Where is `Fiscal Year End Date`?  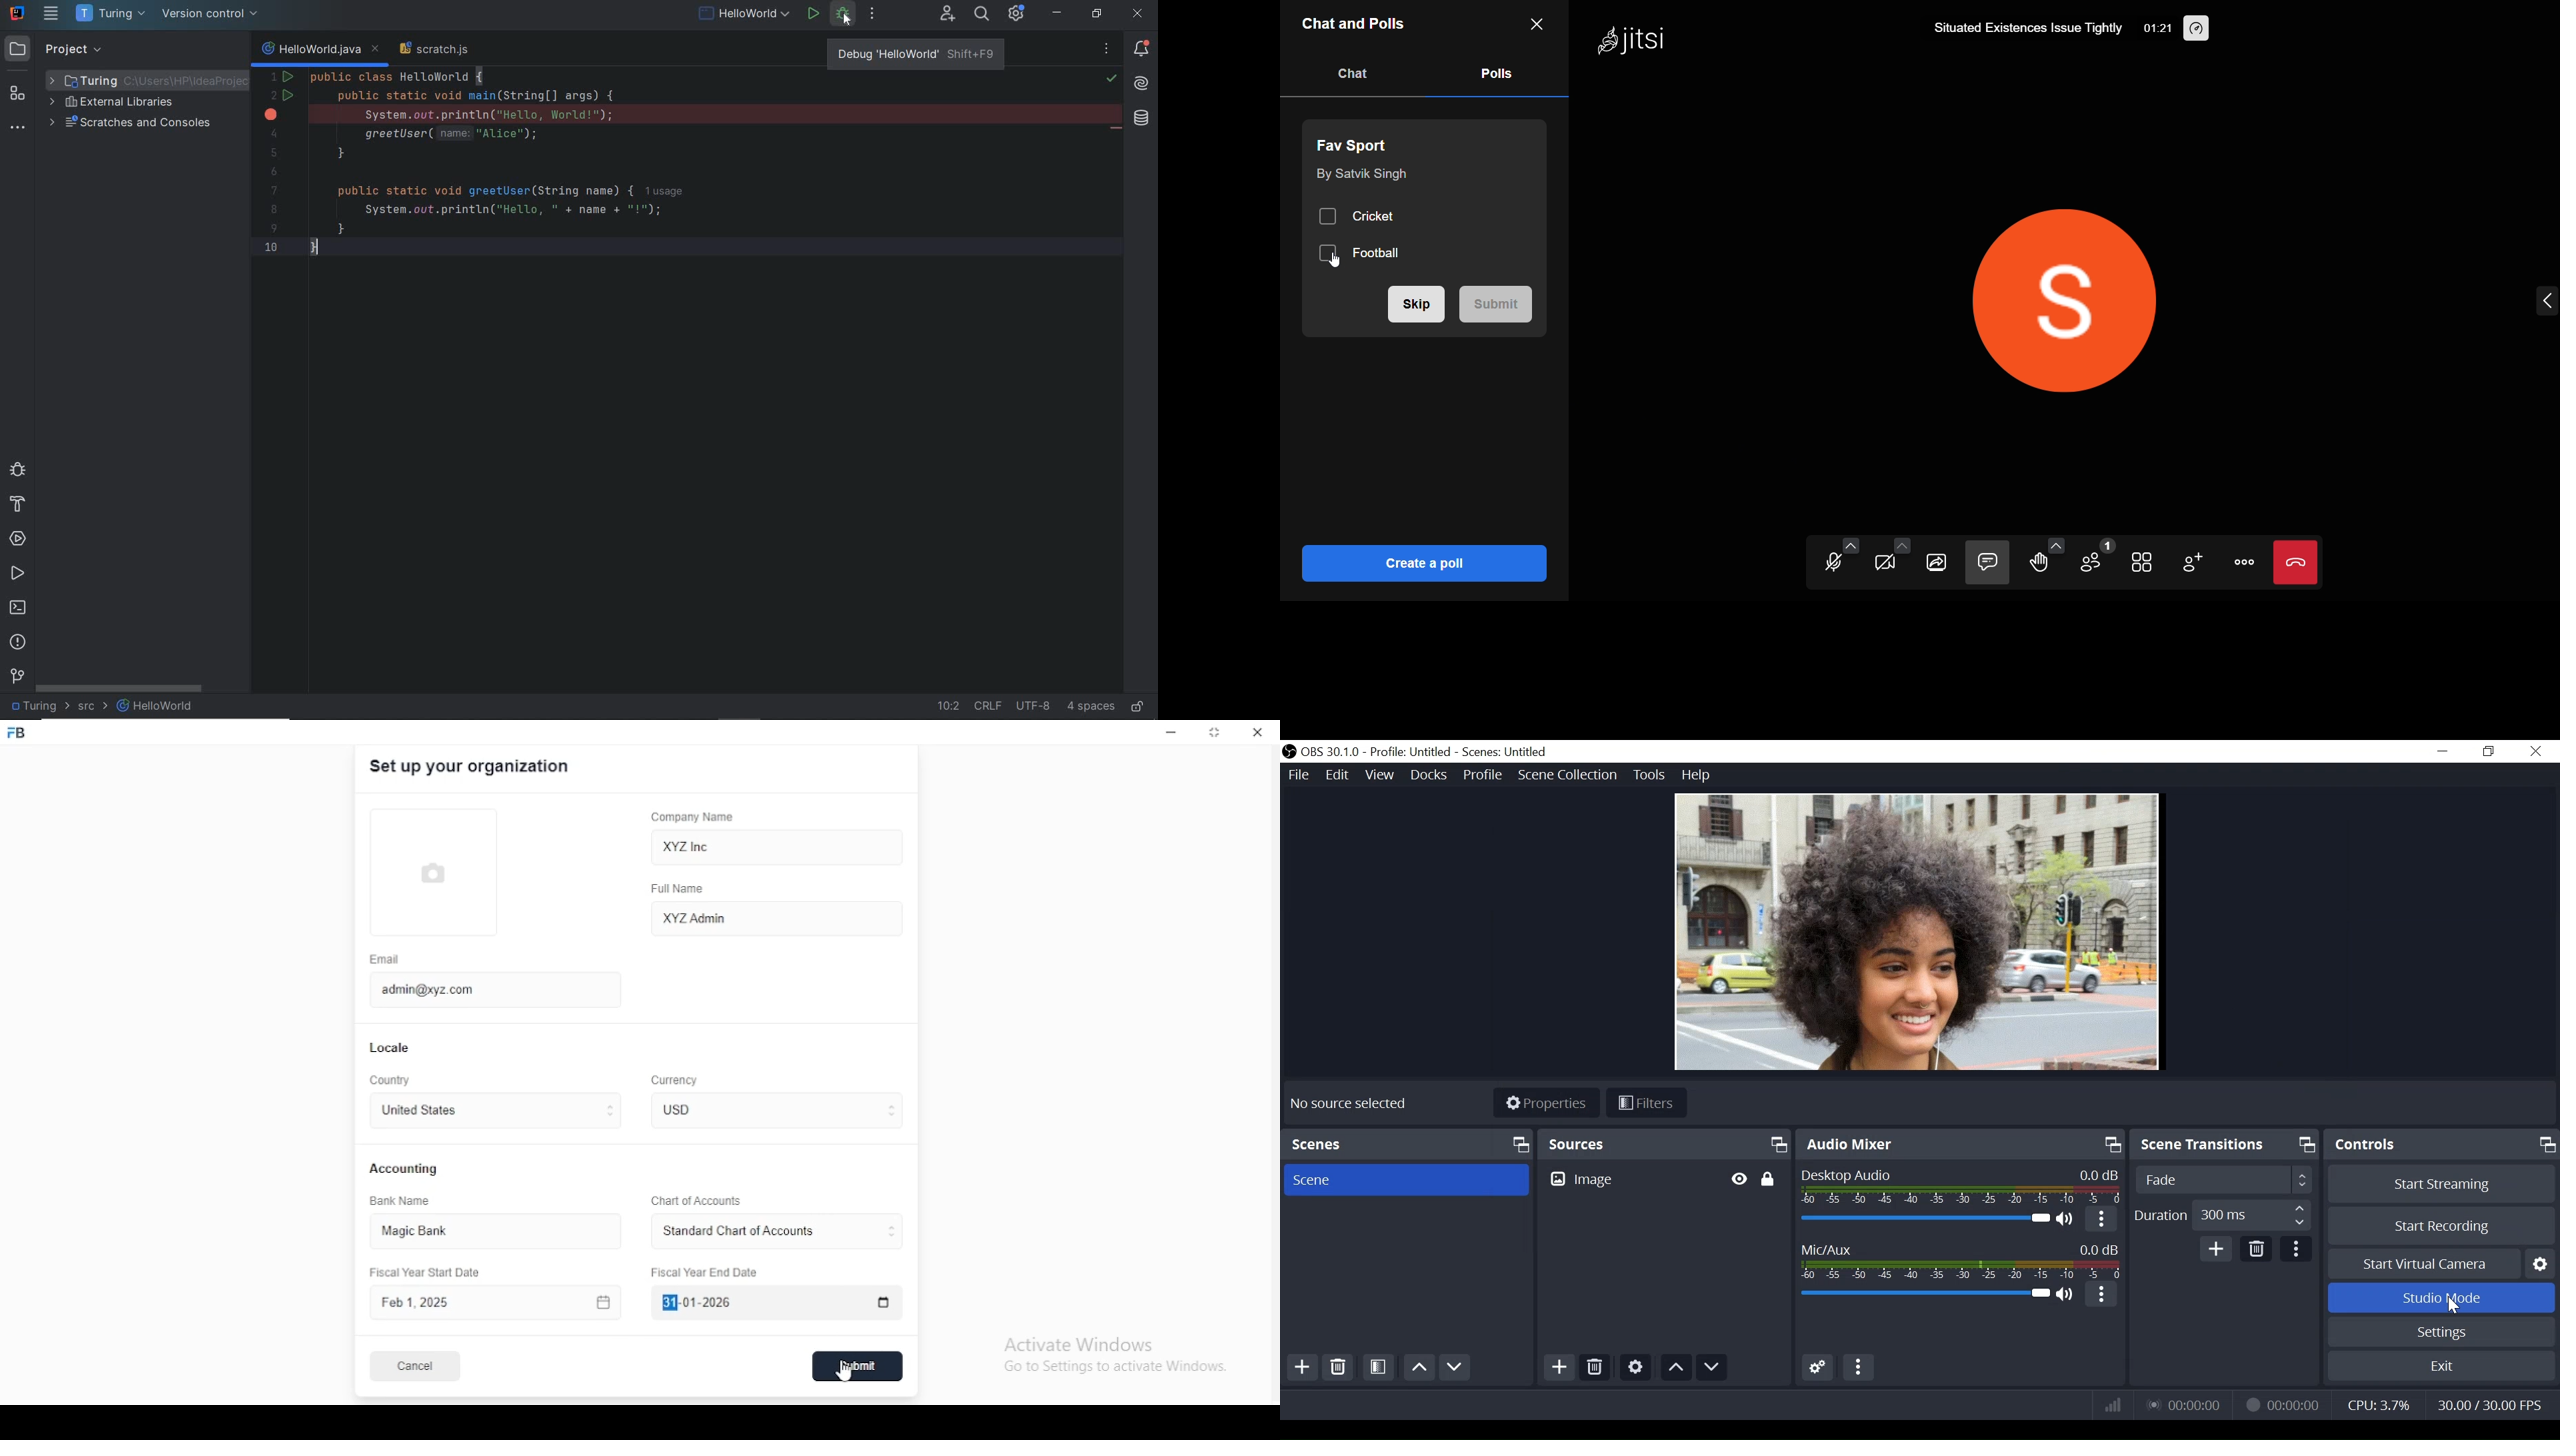 Fiscal Year End Date is located at coordinates (771, 1303).